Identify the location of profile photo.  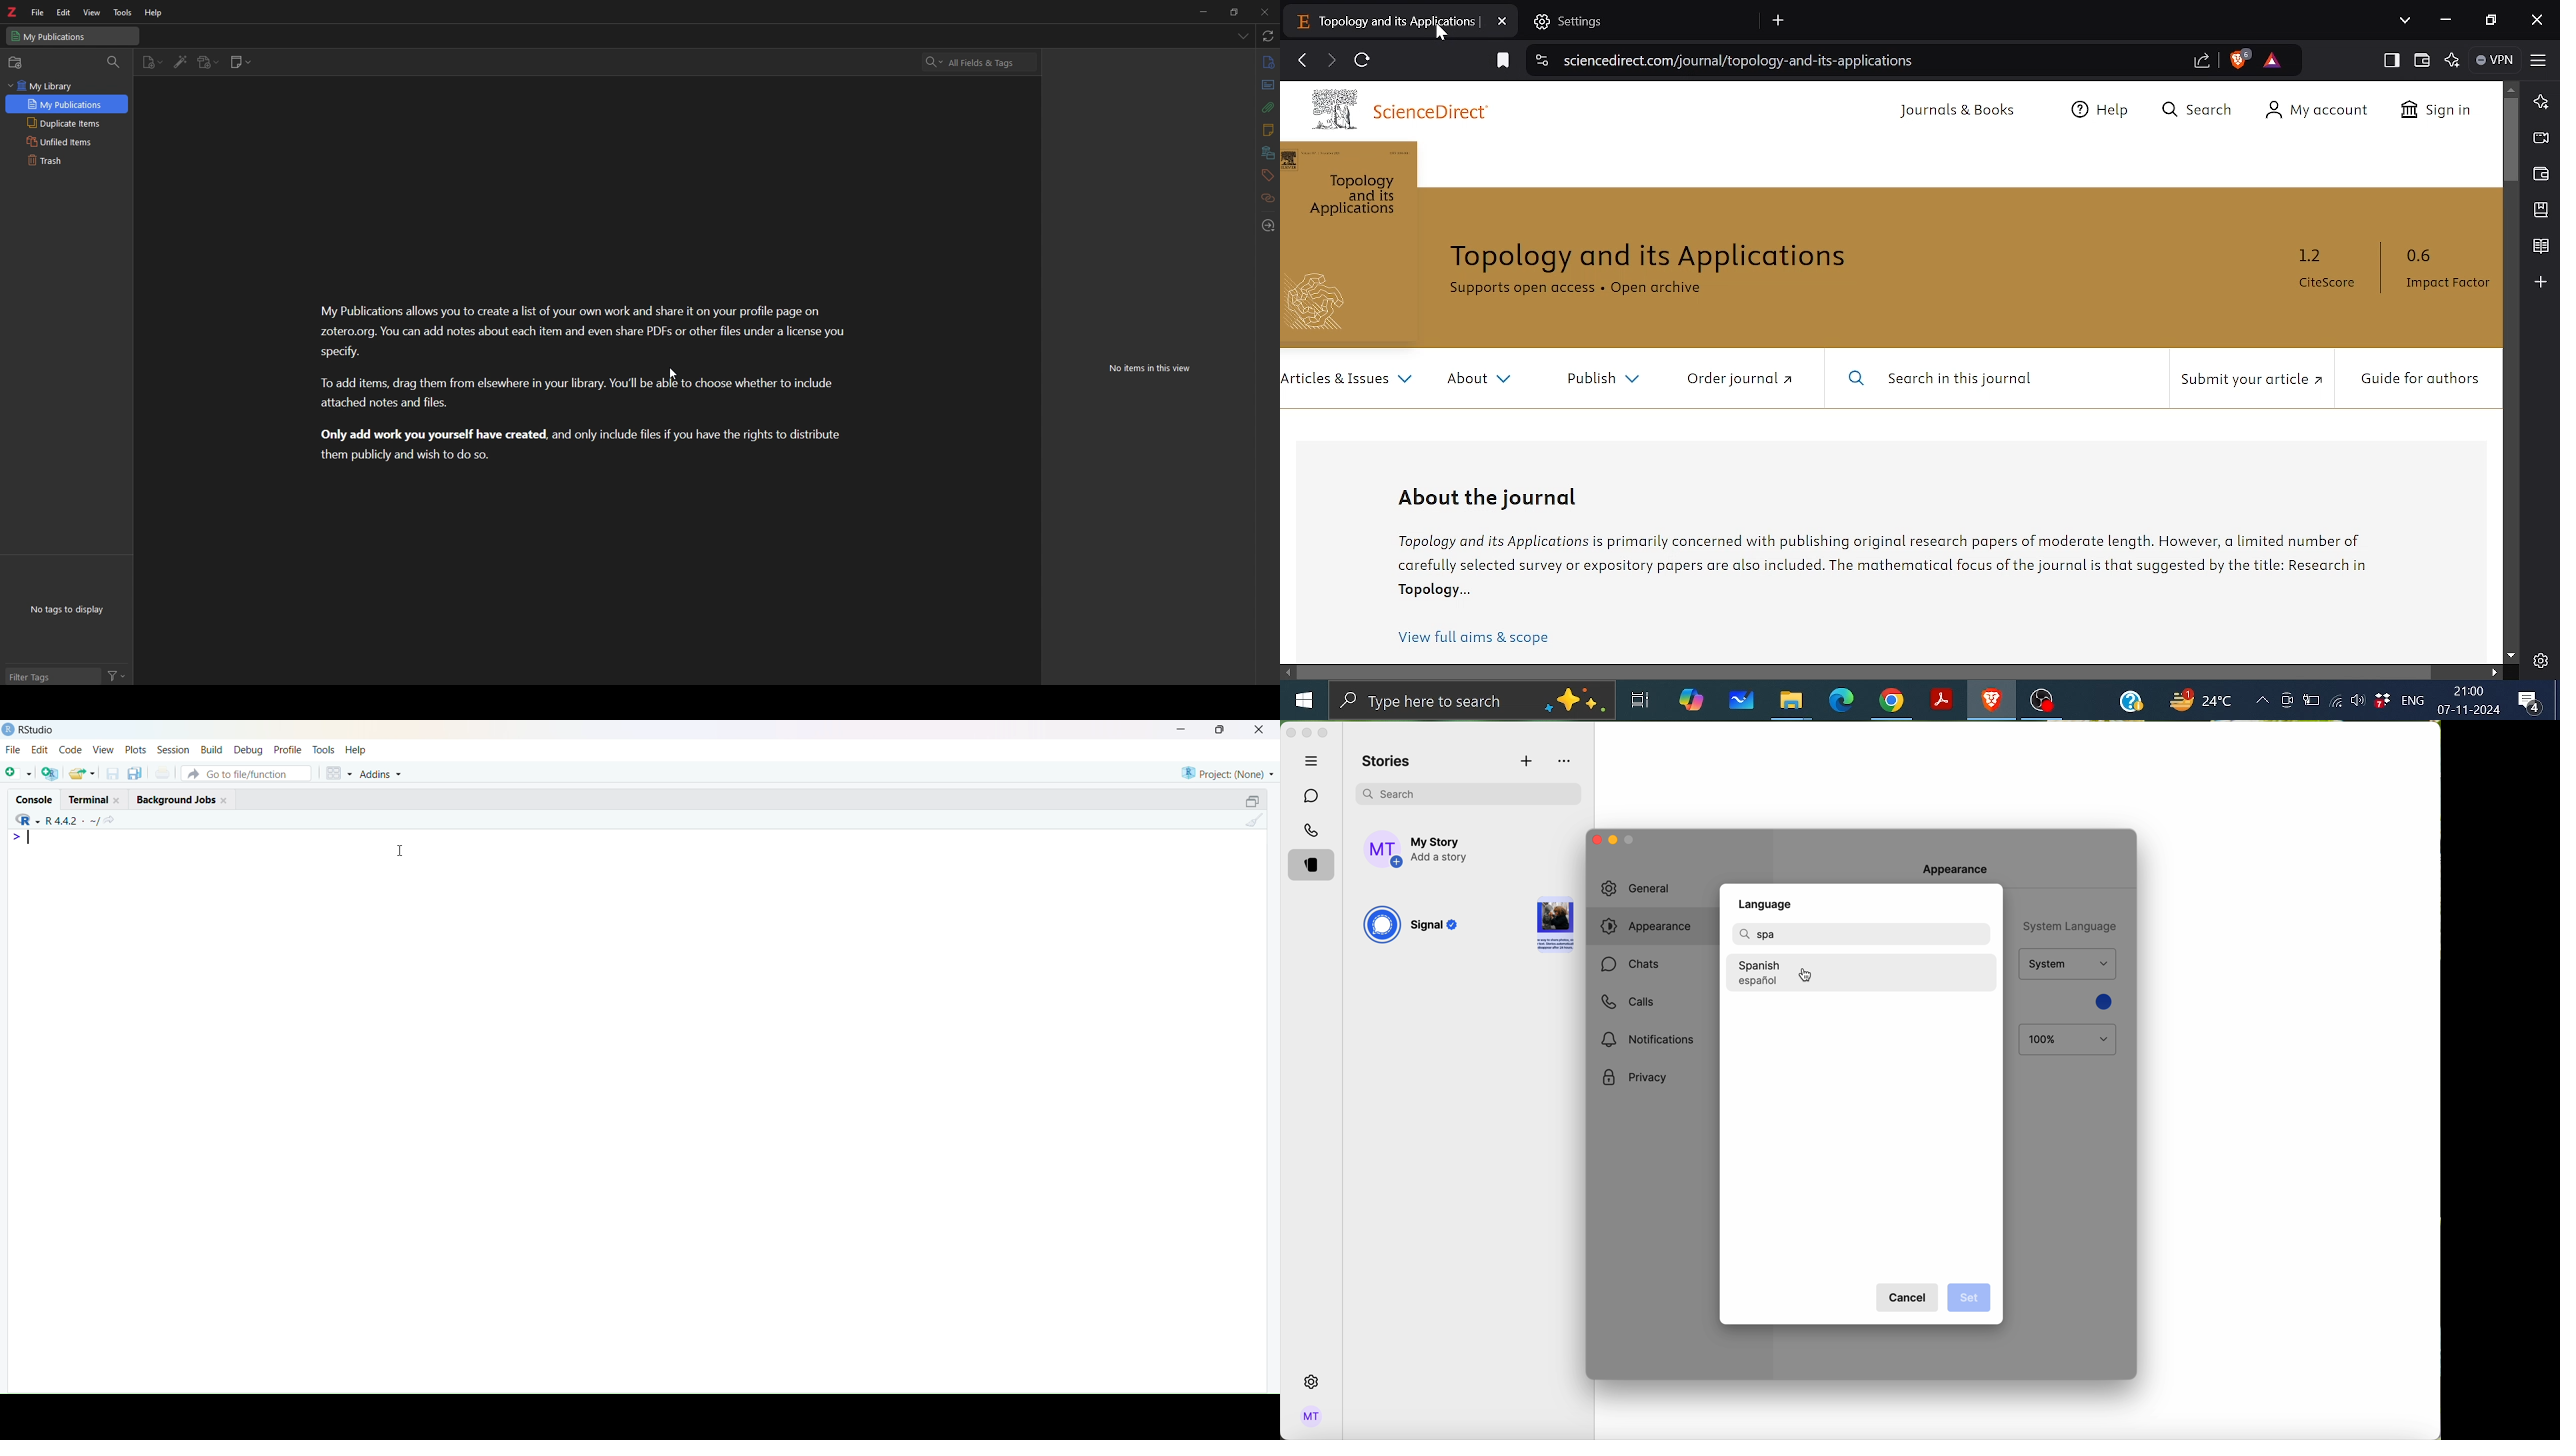
(1384, 849).